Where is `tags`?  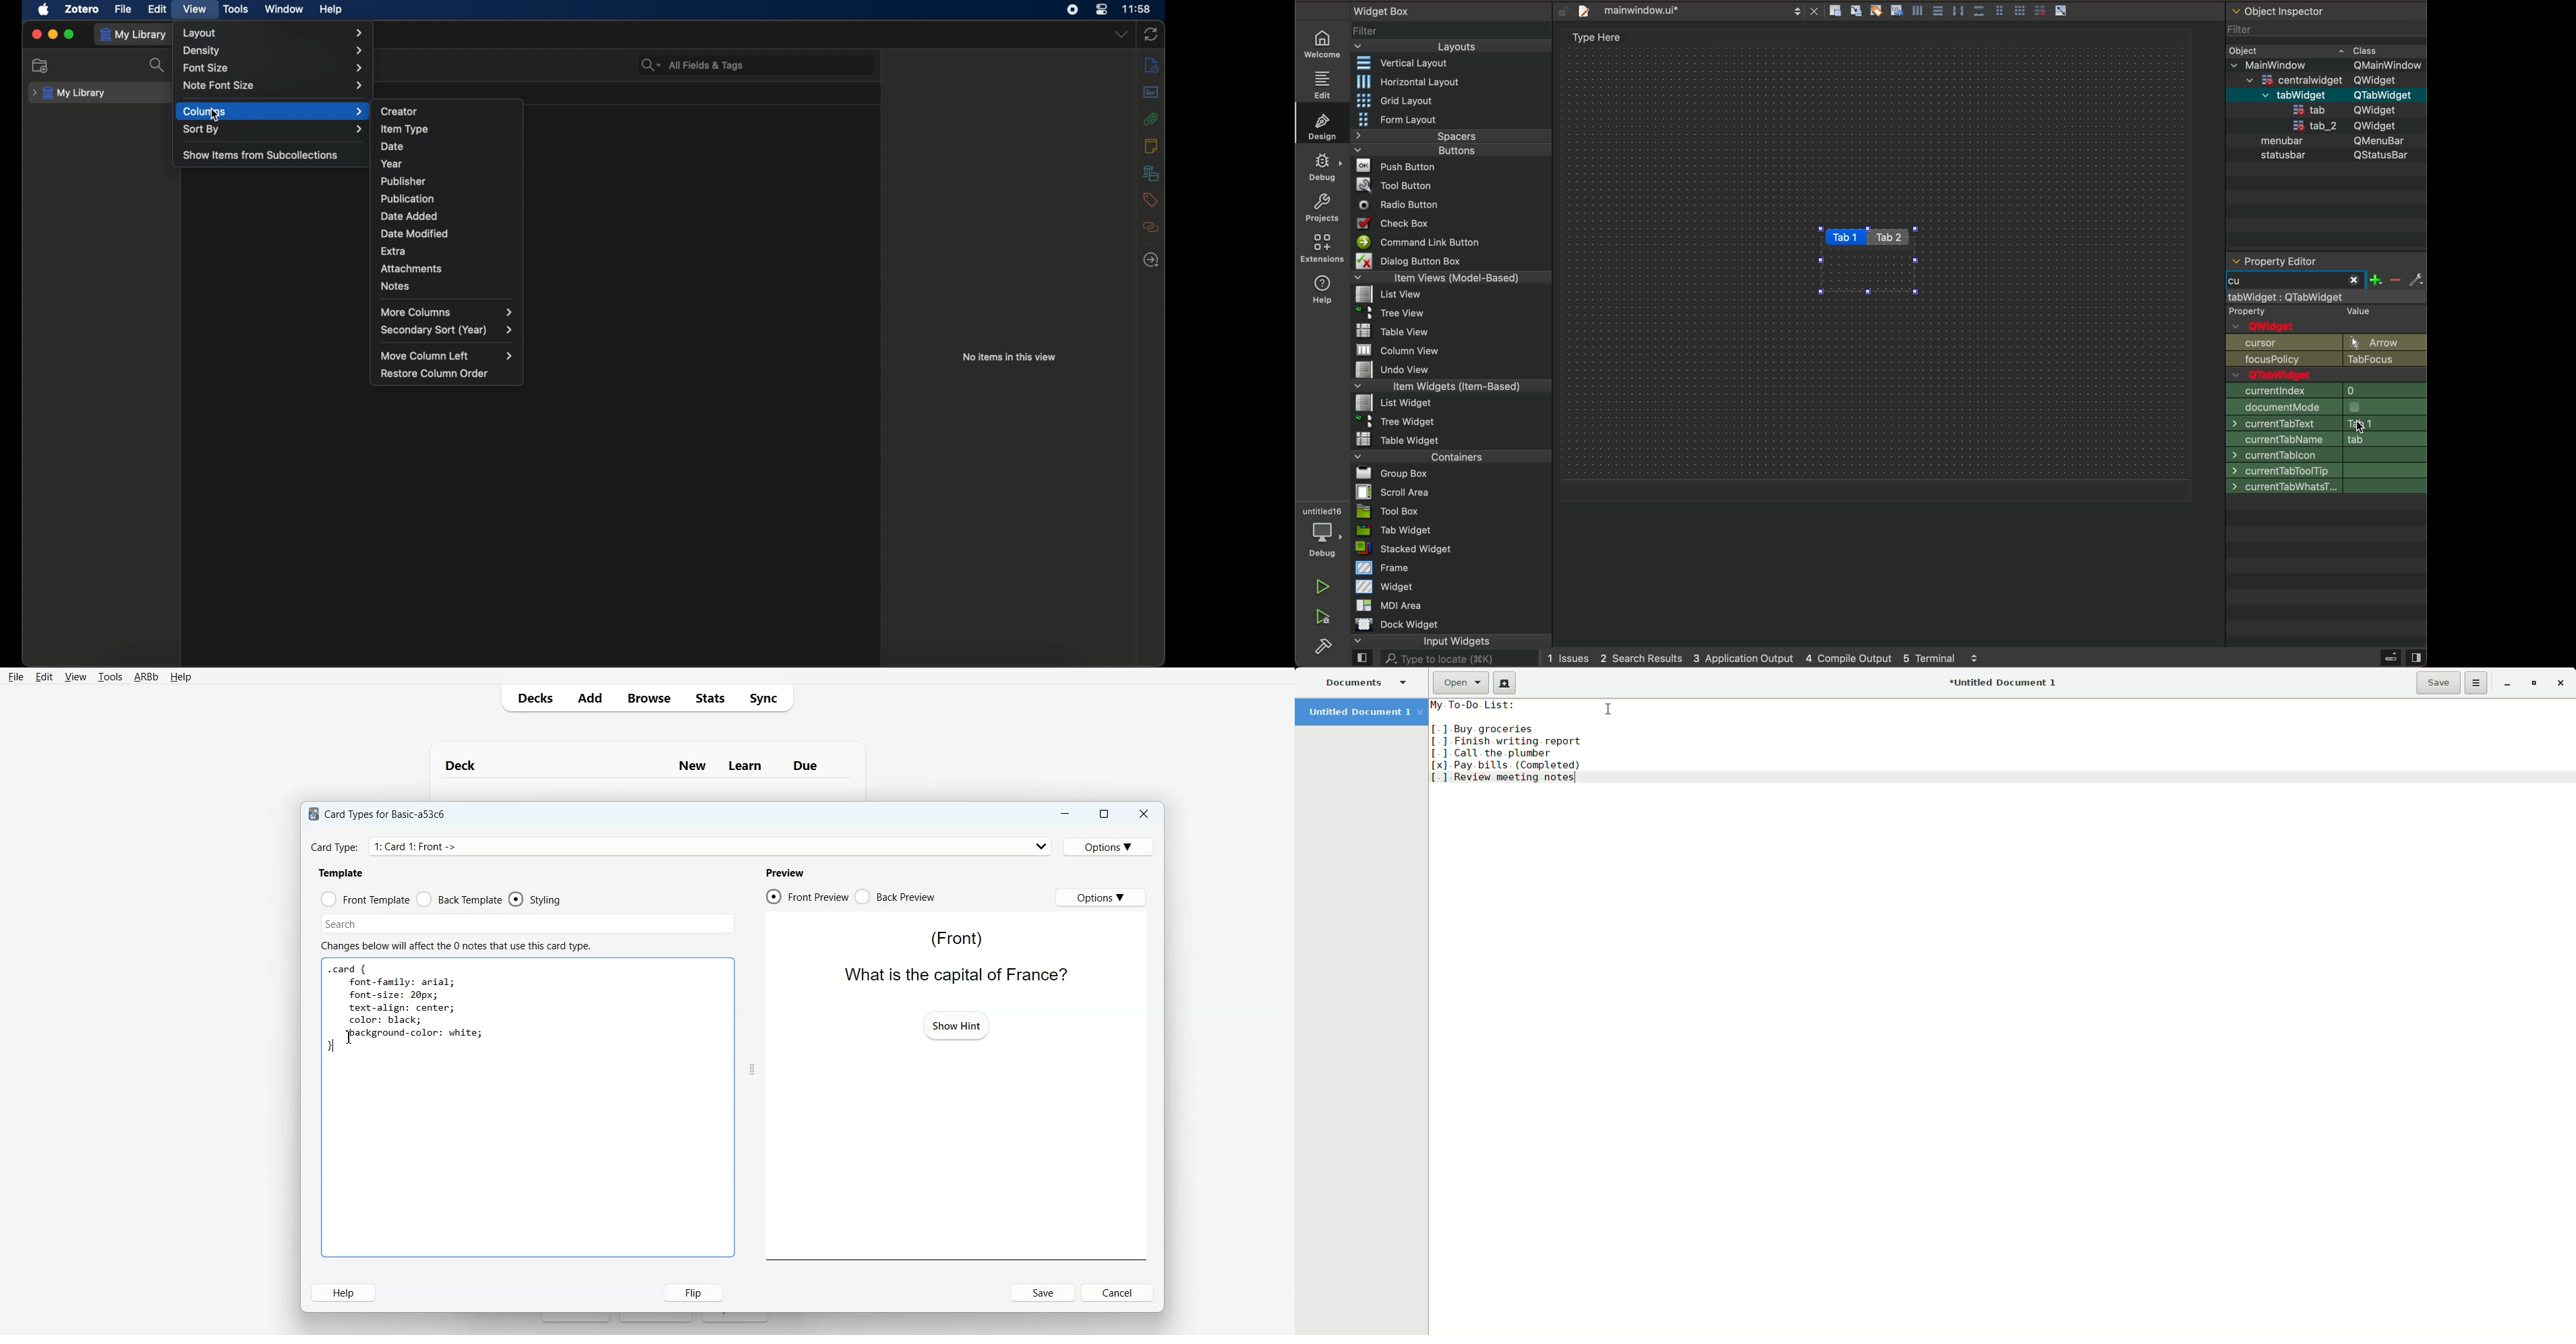
tags is located at coordinates (1150, 199).